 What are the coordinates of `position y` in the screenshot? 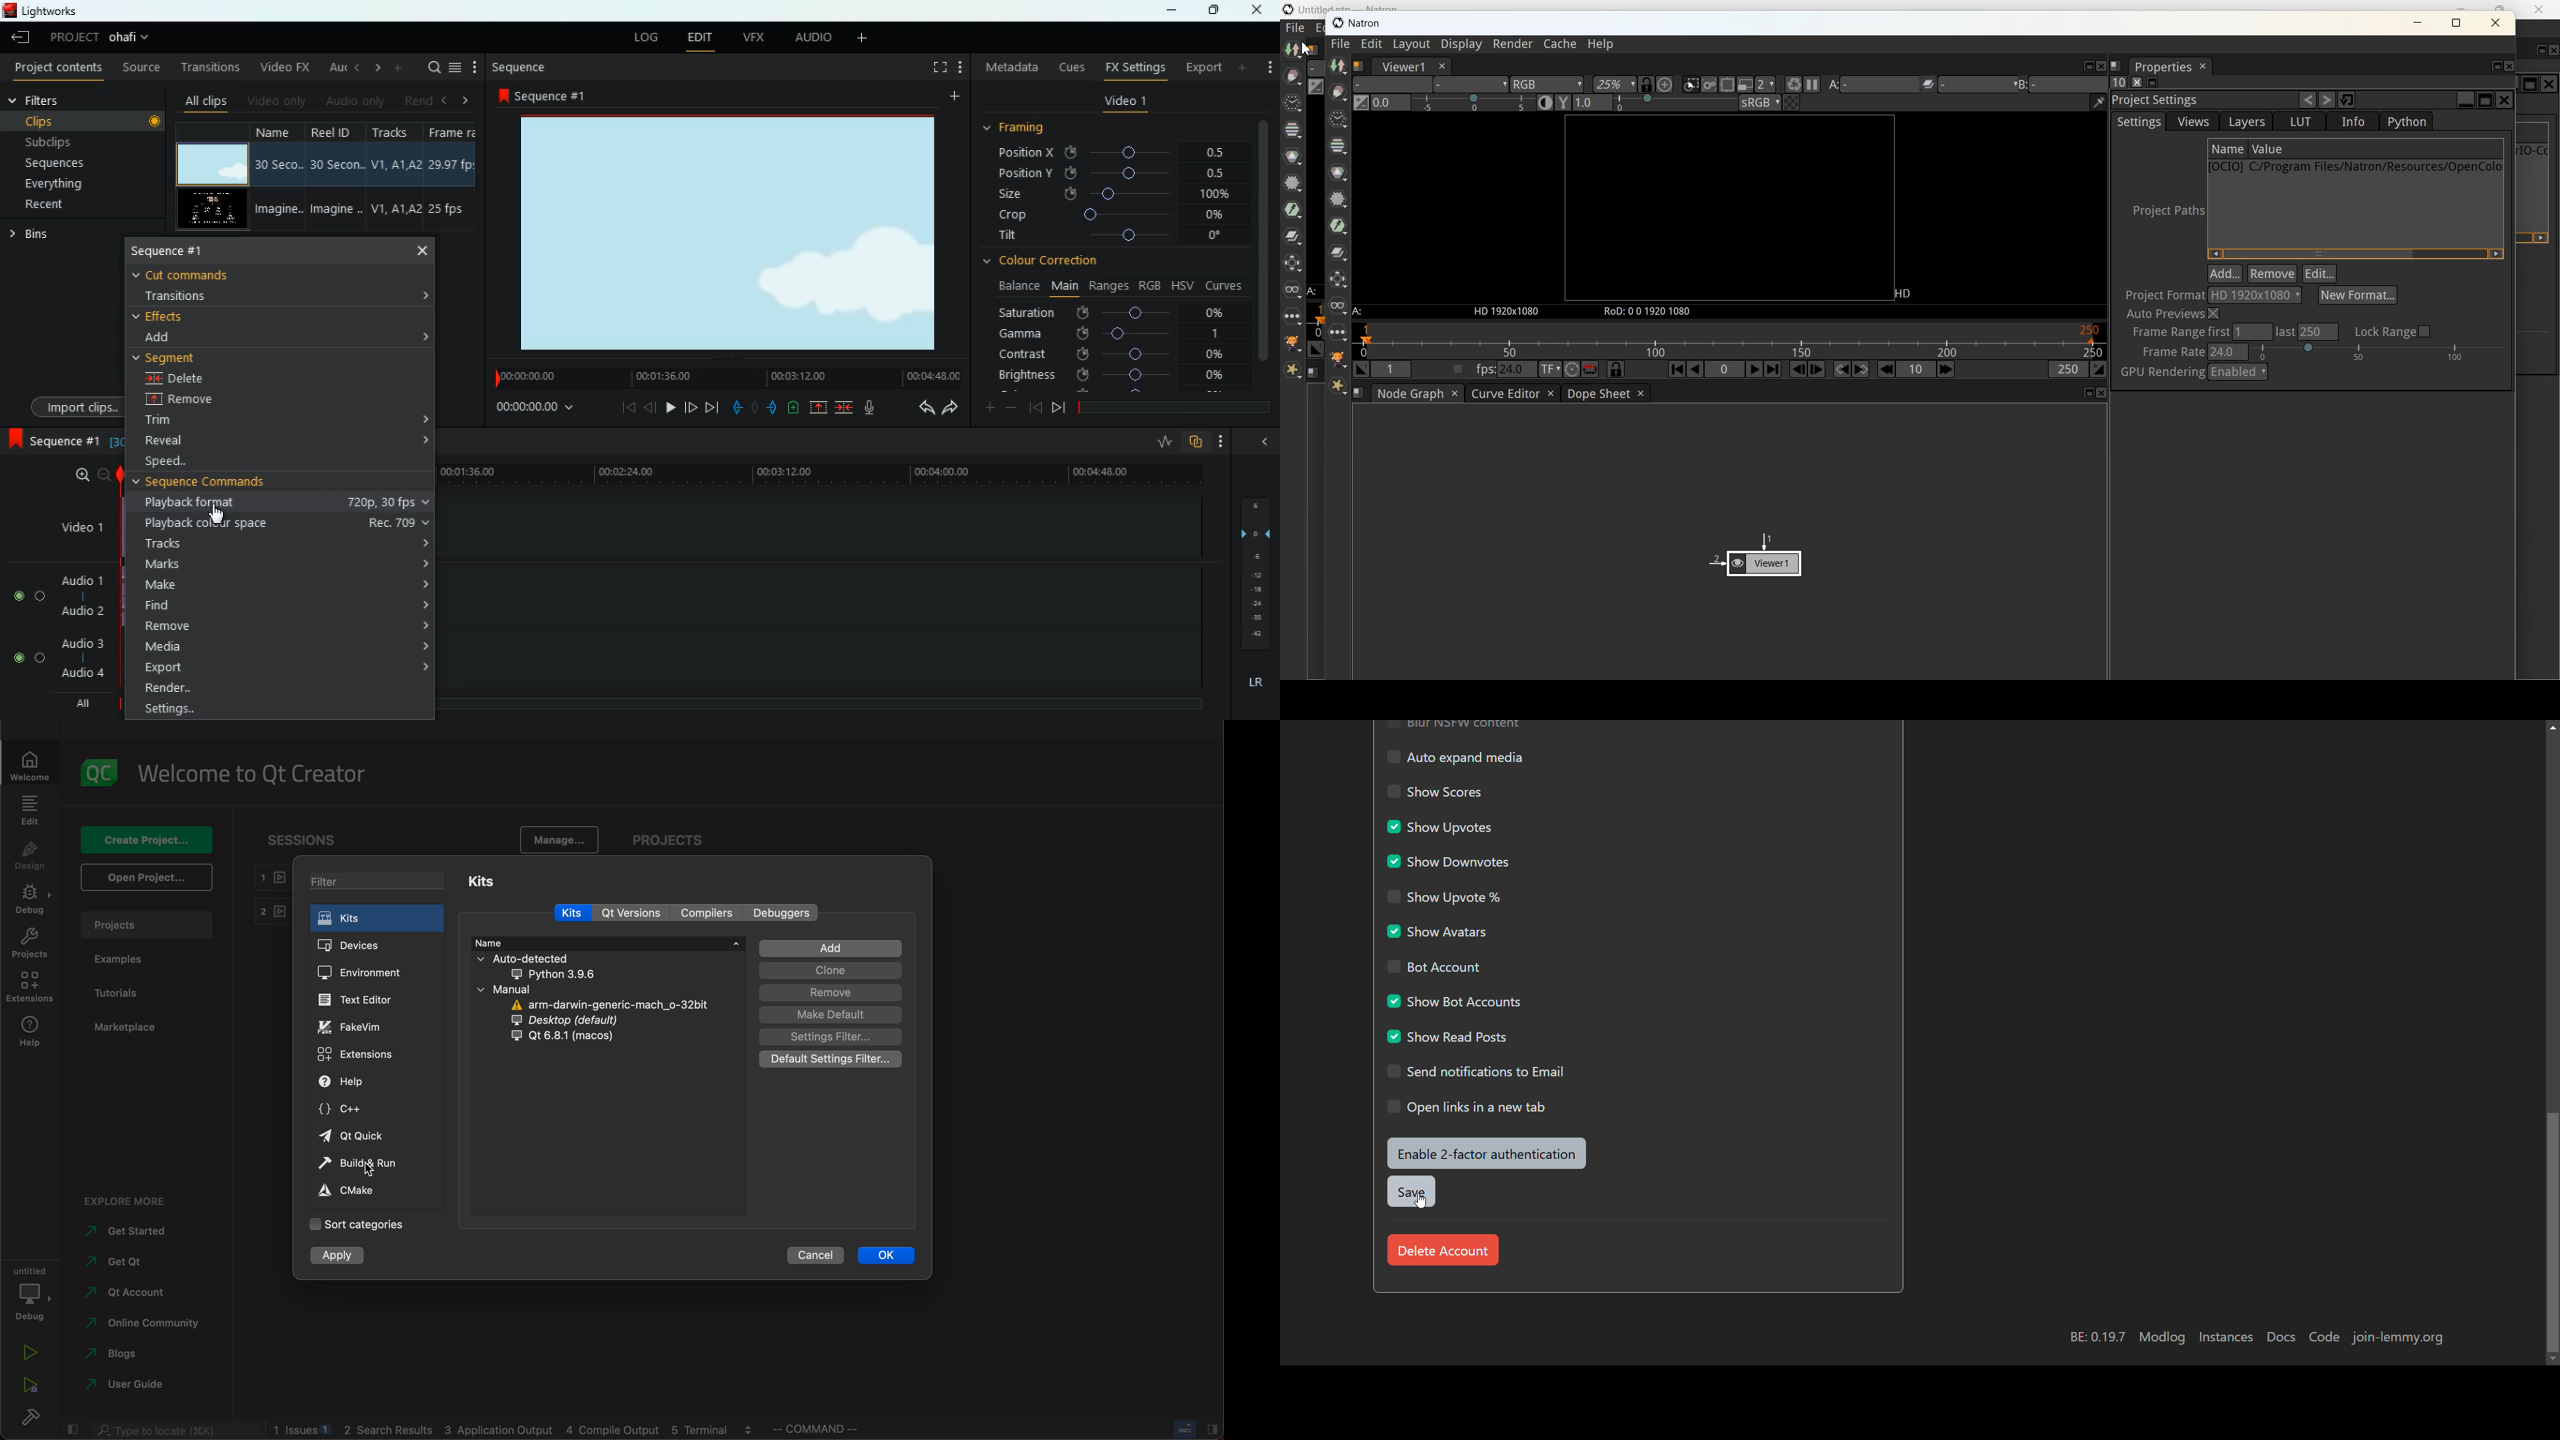 It's located at (1117, 172).